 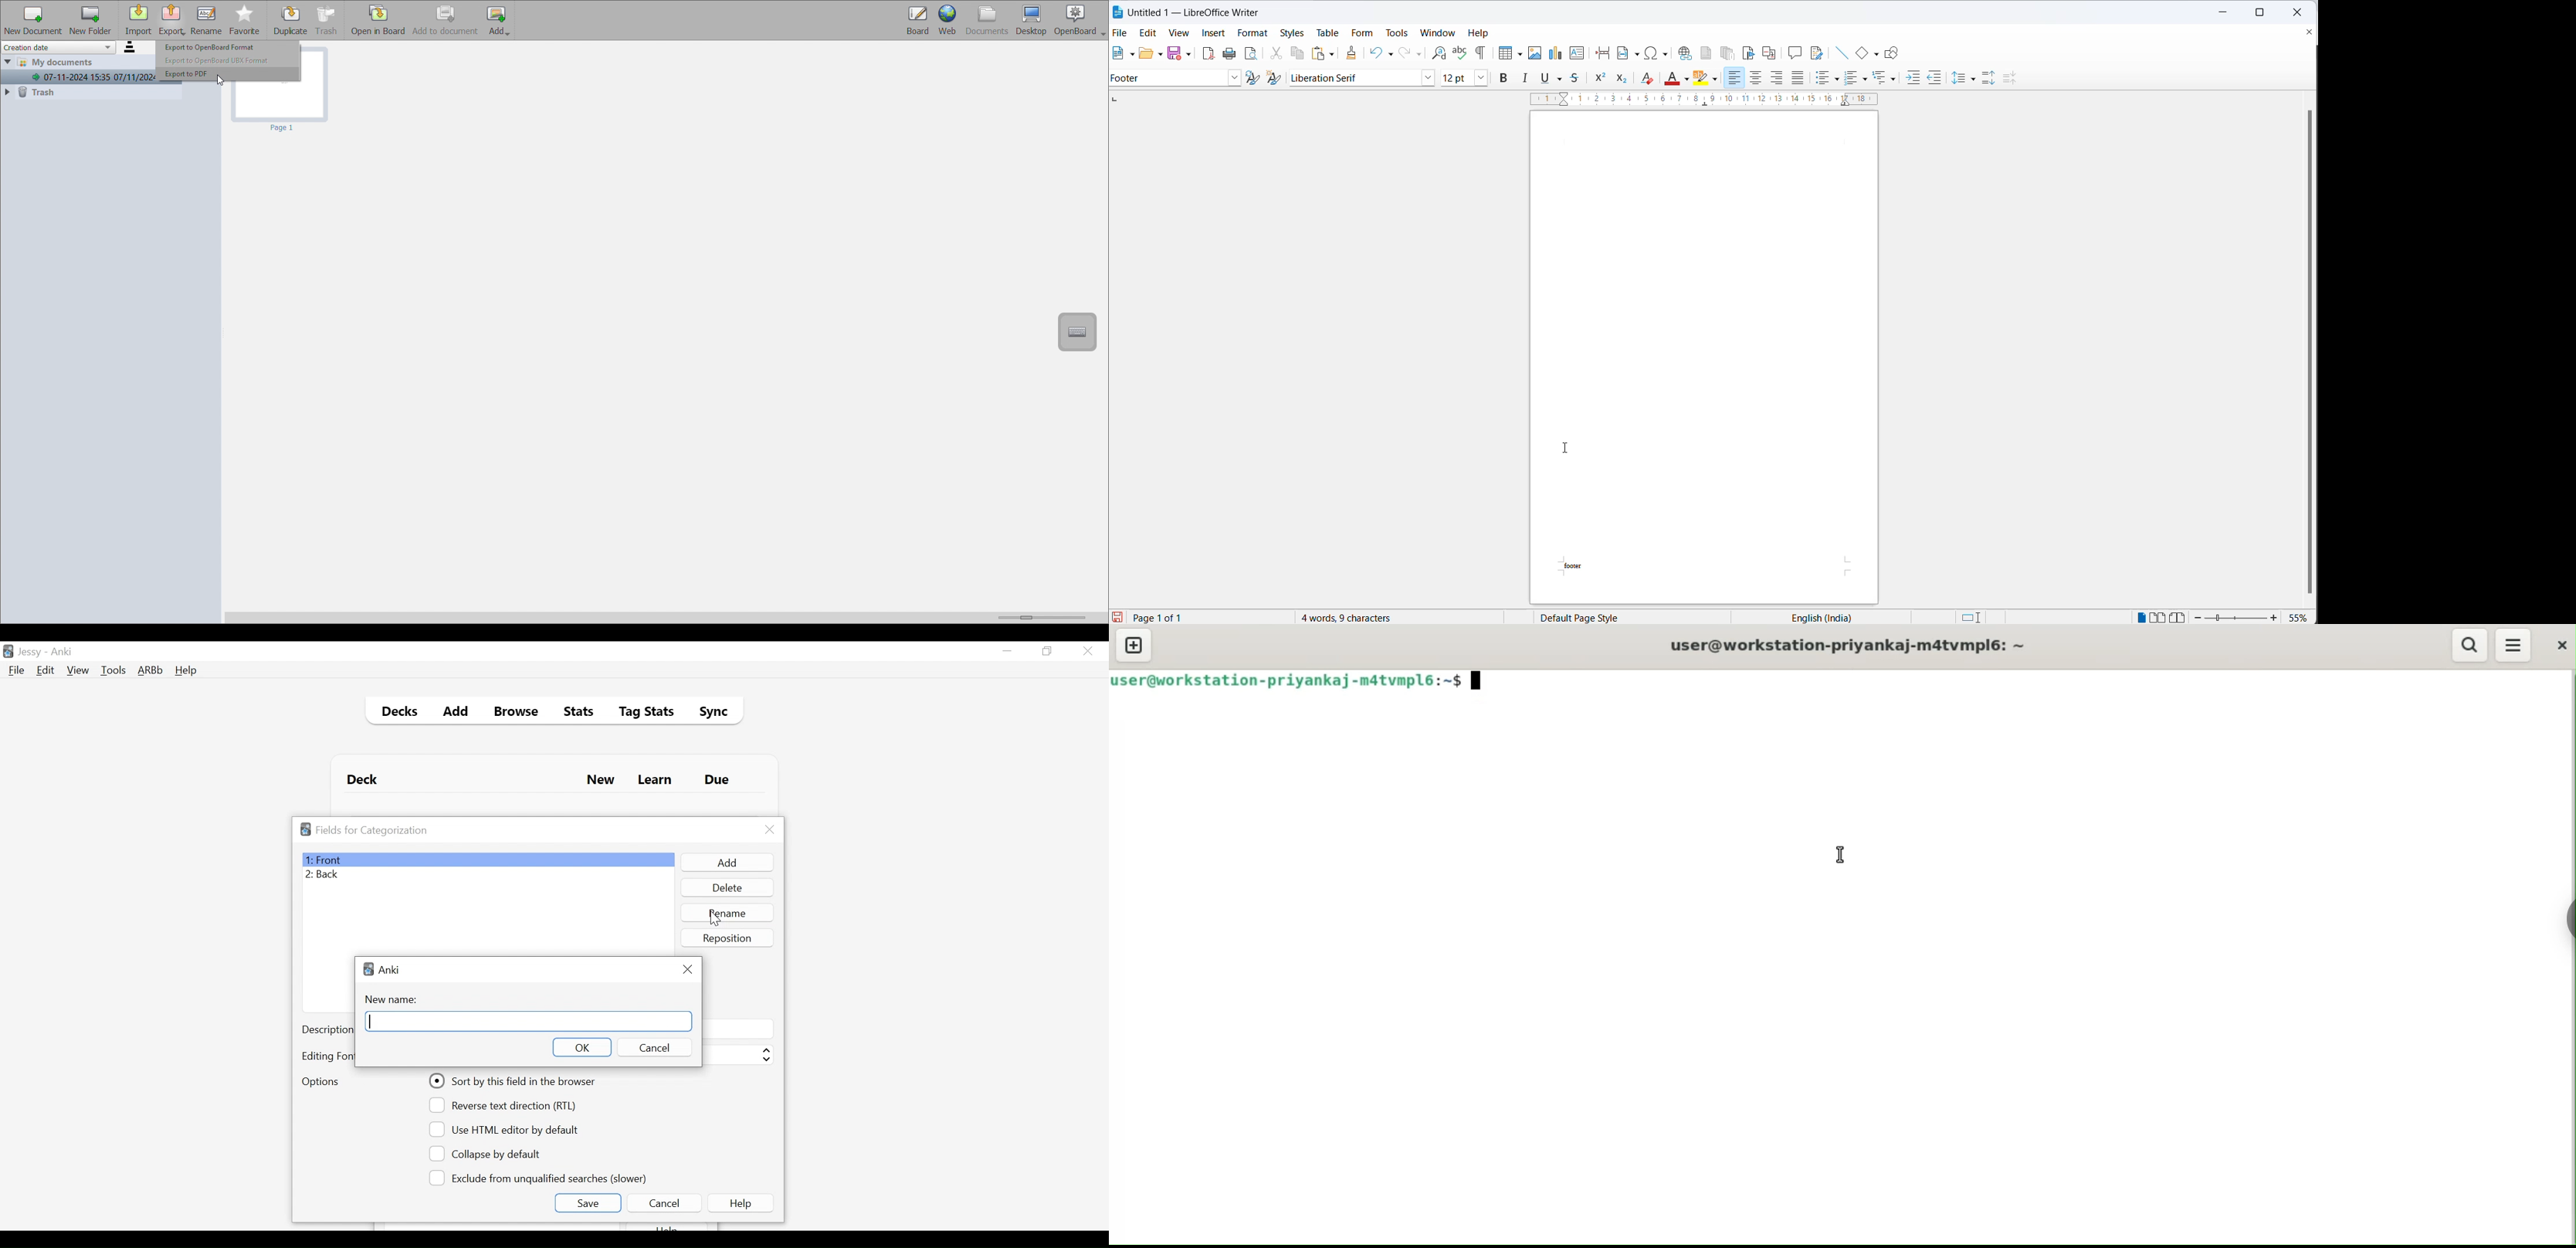 I want to click on Advanced Review Button bar, so click(x=151, y=670).